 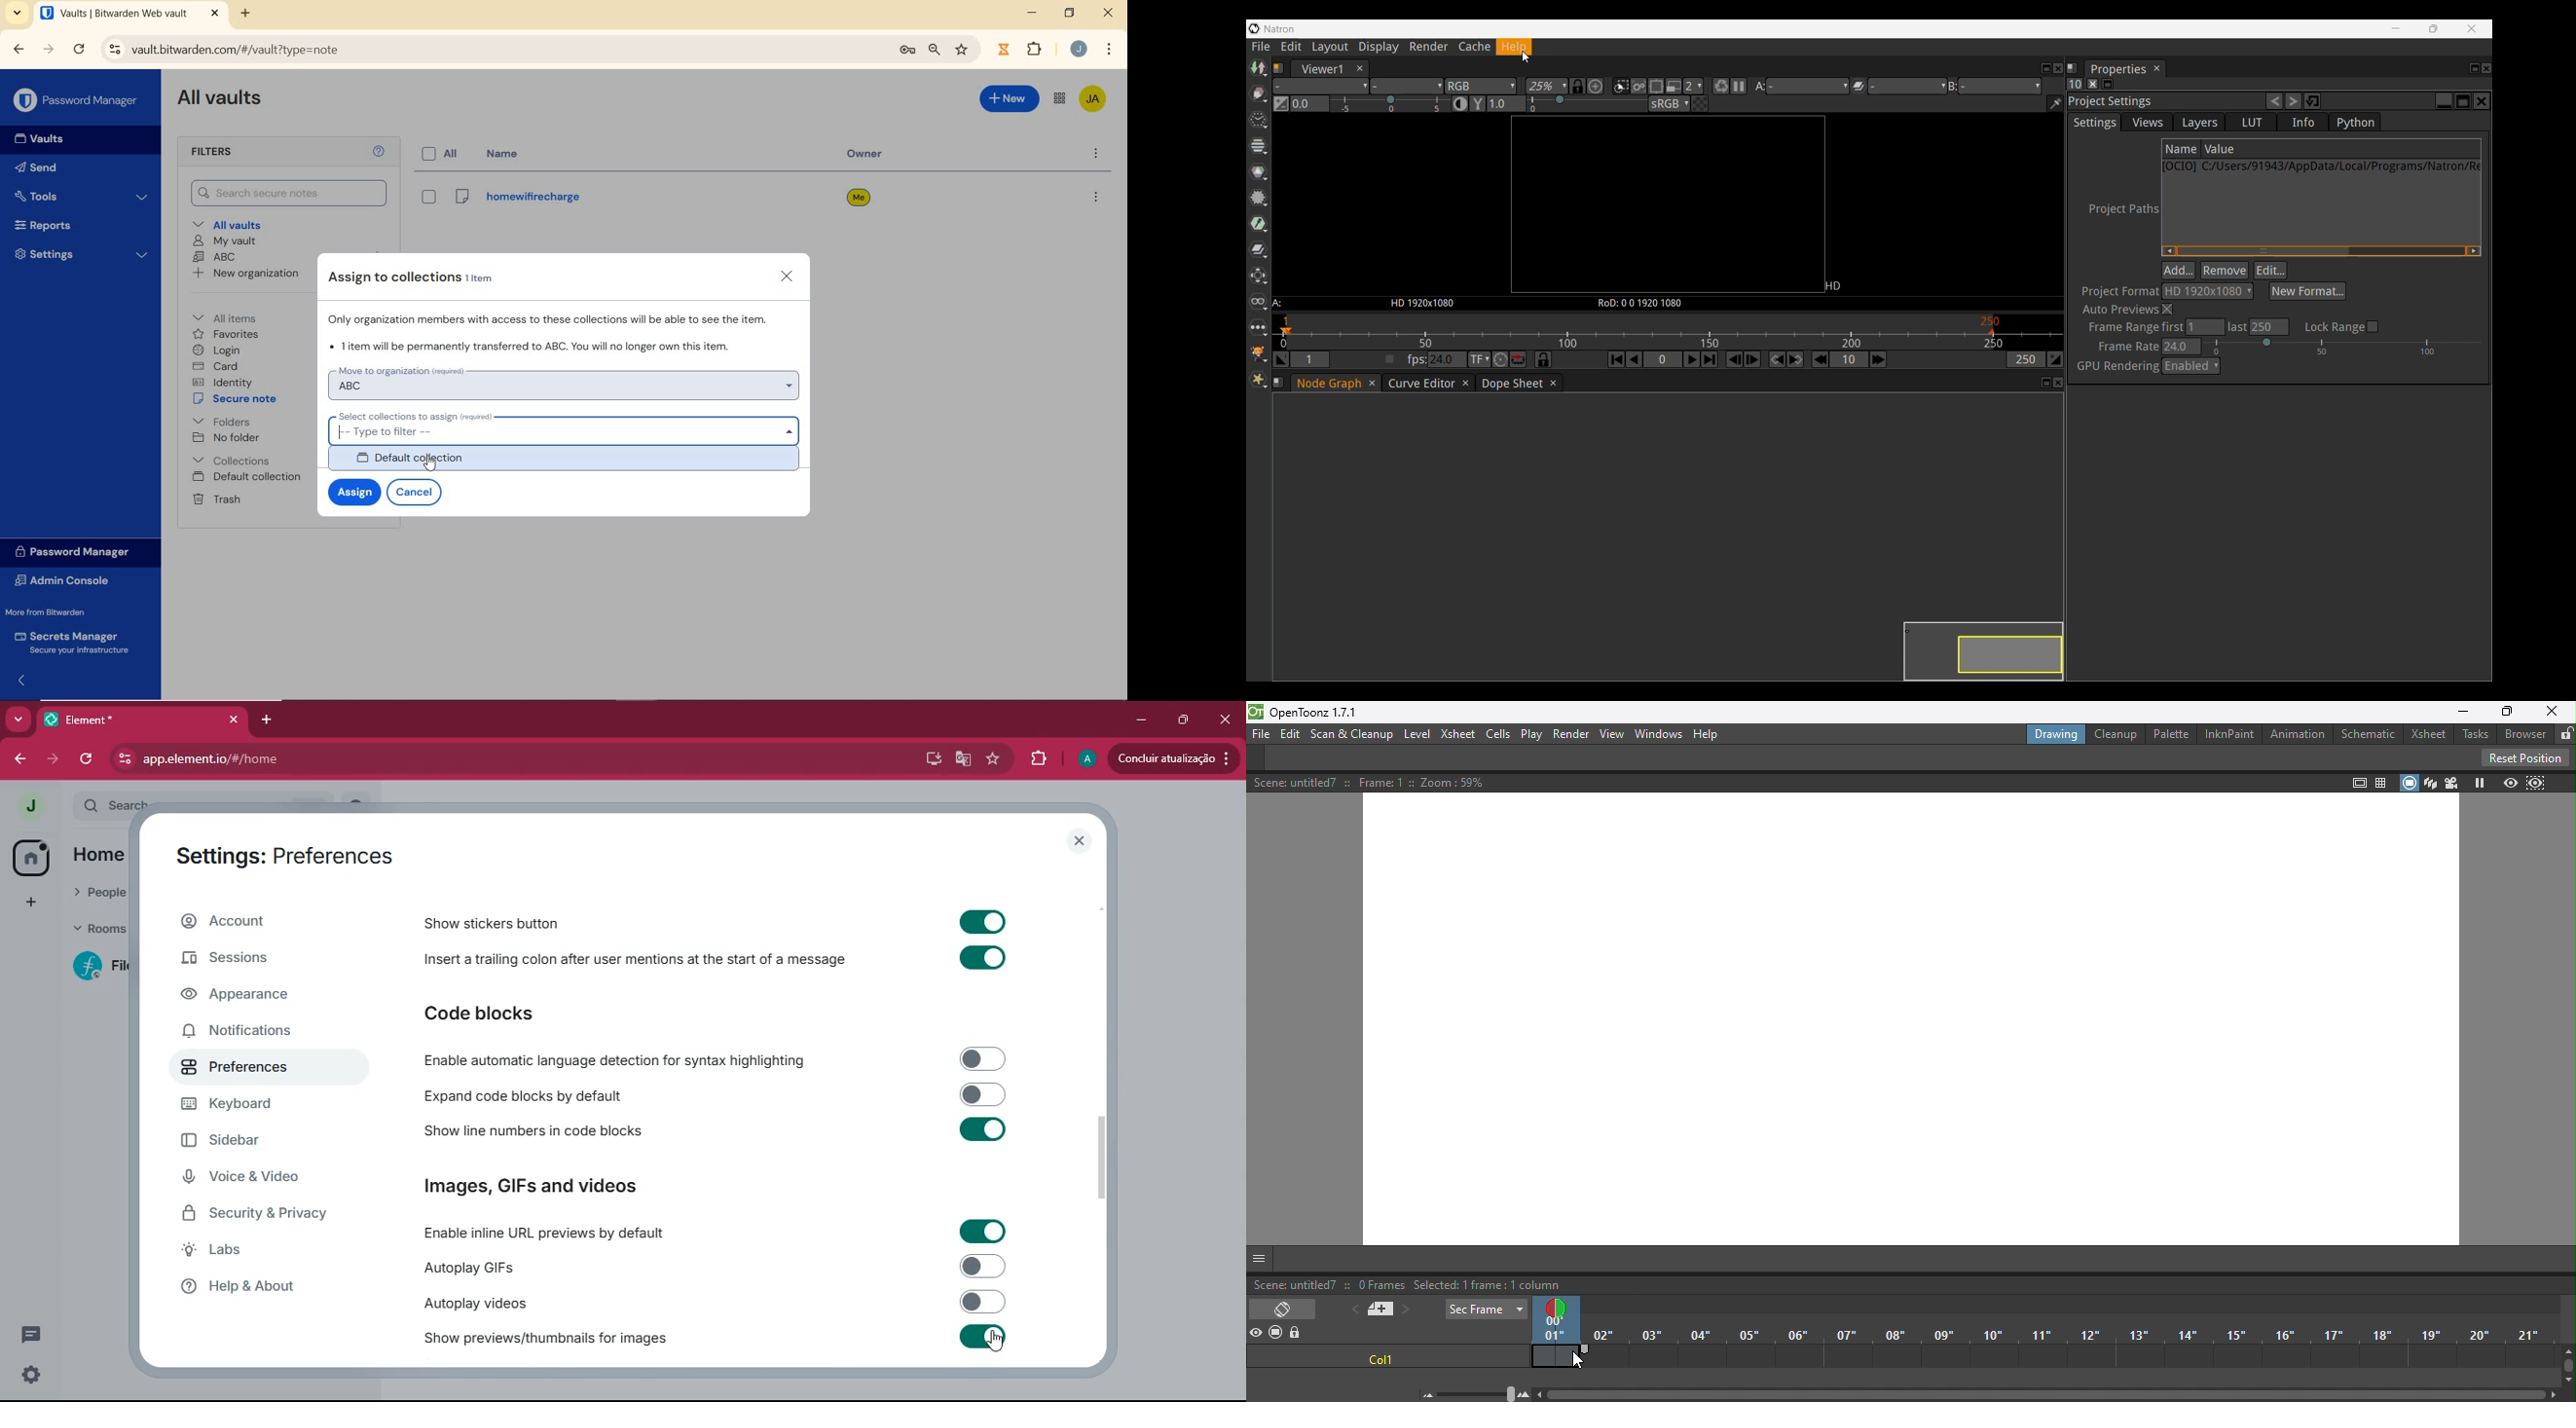 What do you see at coordinates (248, 477) in the screenshot?
I see `Default collection` at bounding box center [248, 477].